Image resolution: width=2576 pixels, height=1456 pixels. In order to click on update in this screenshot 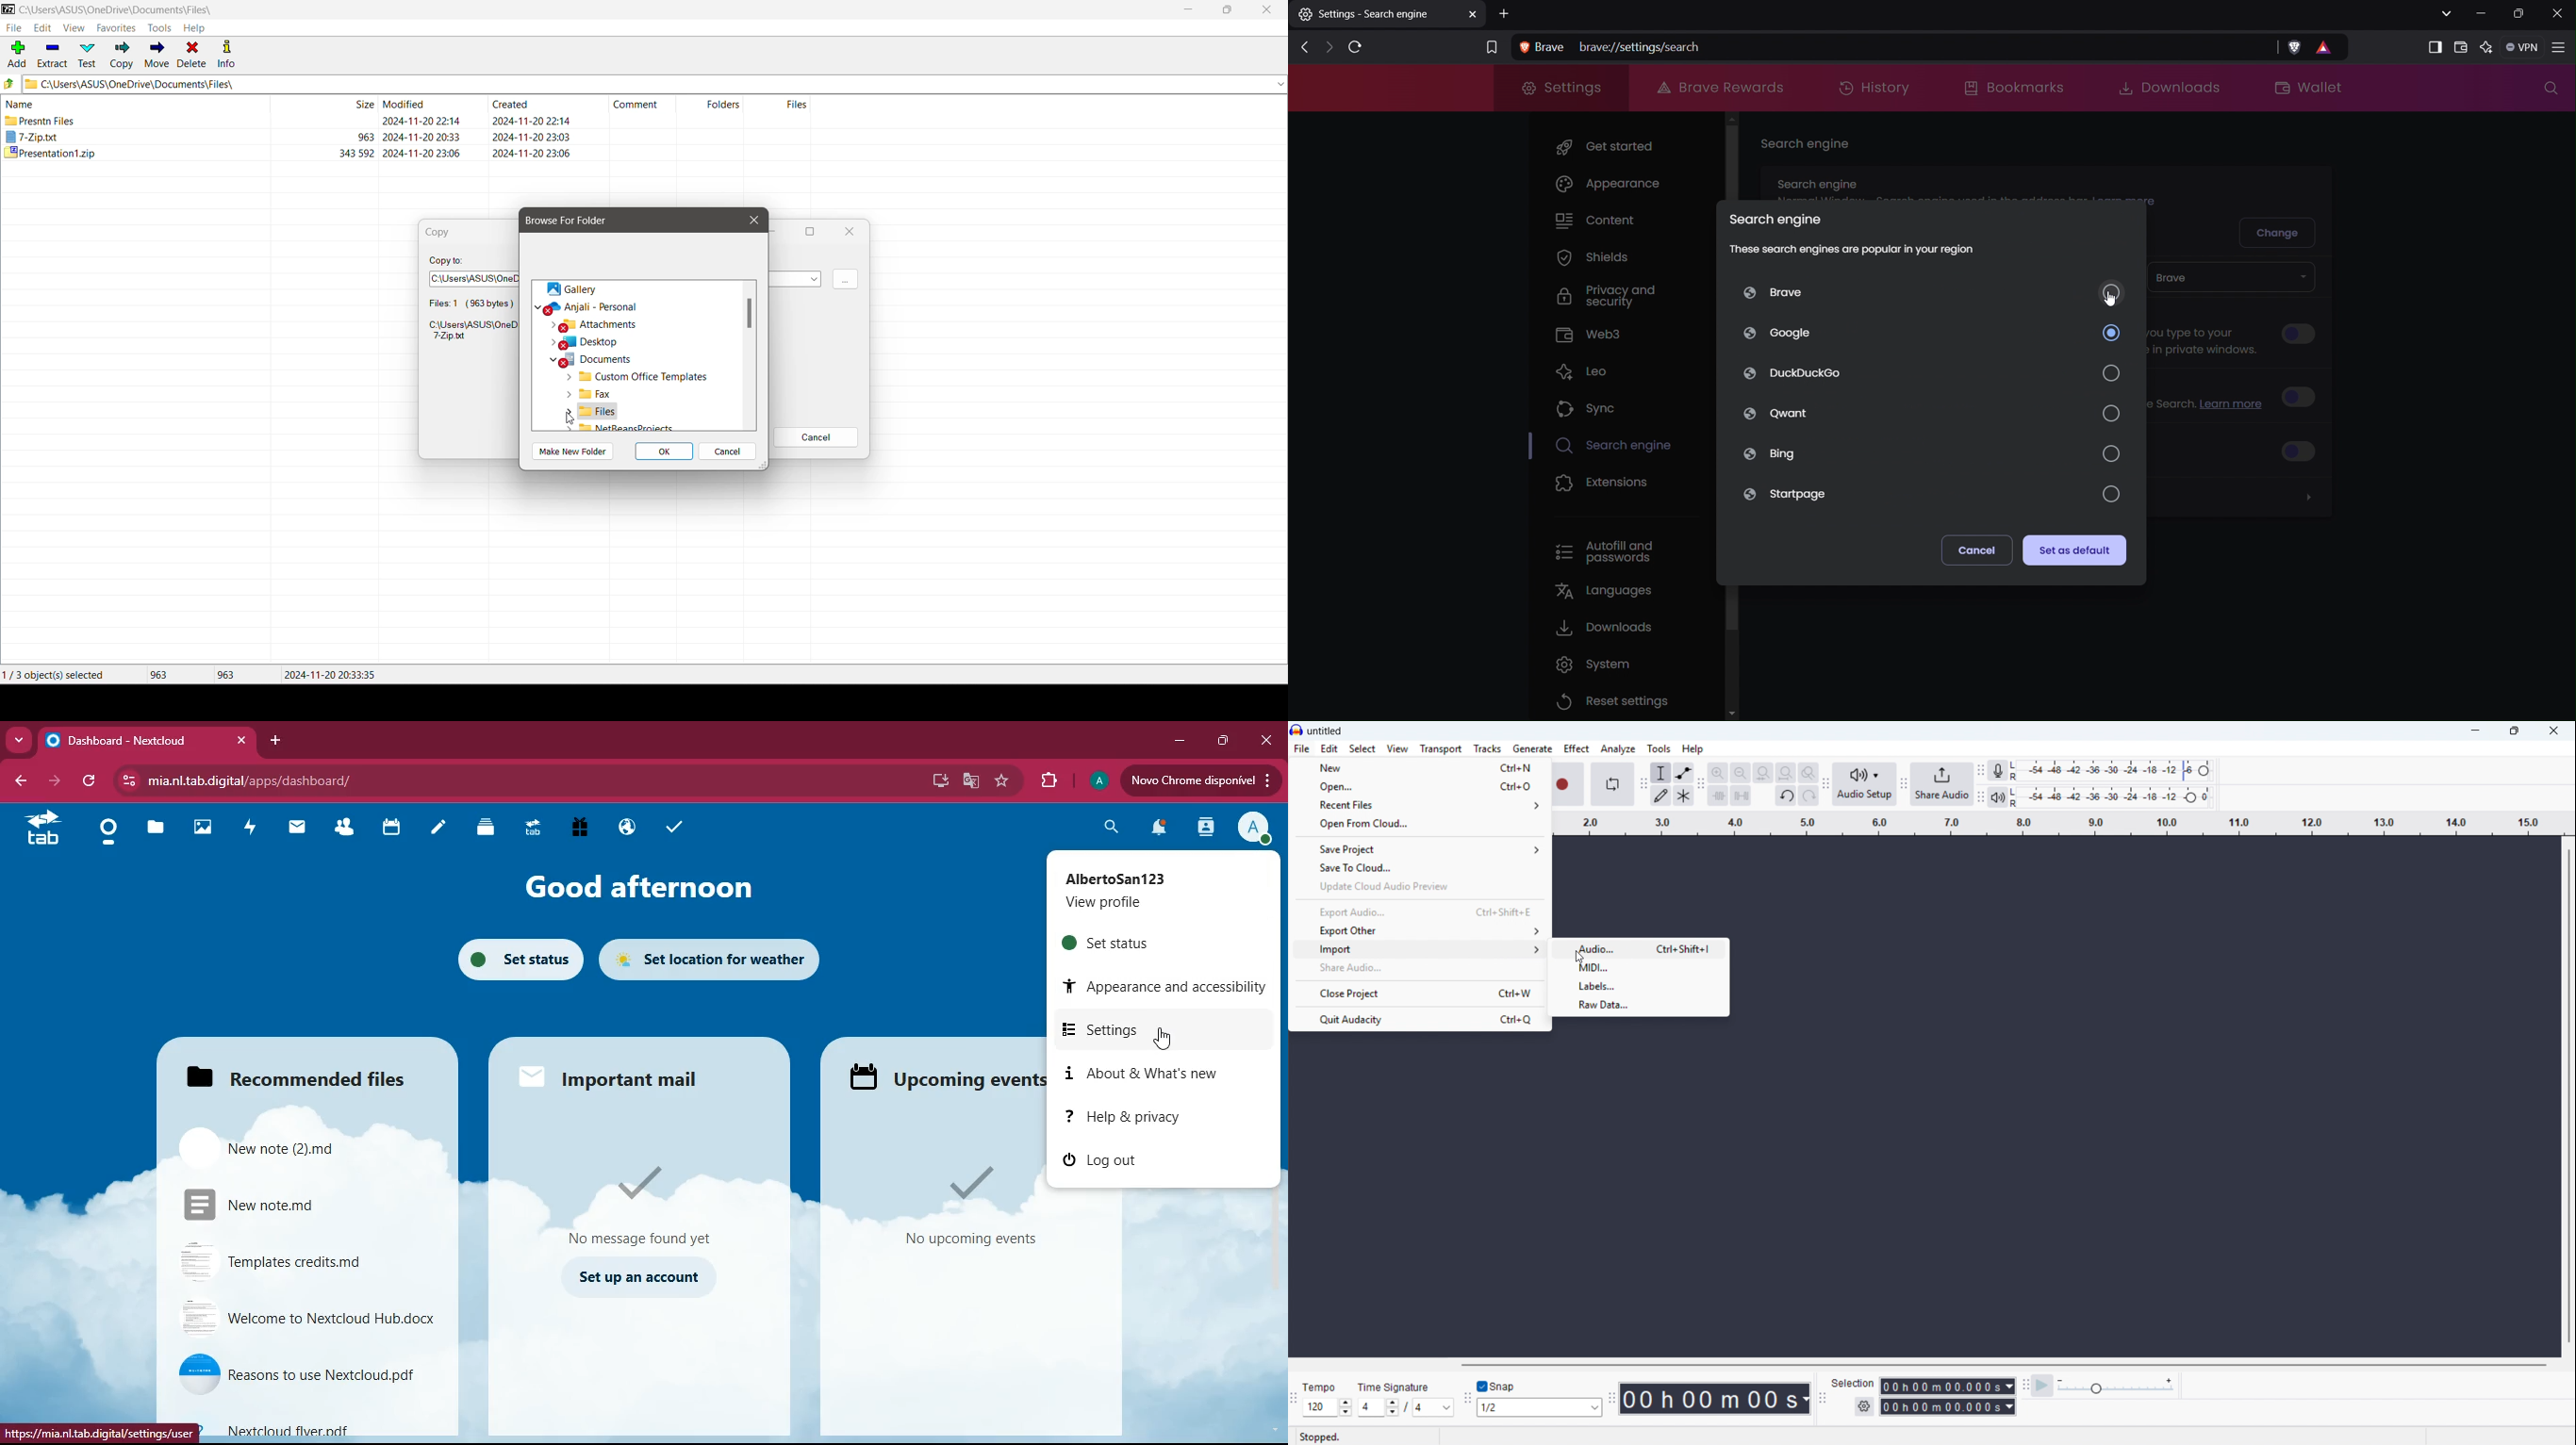, I will do `click(1200, 780)`.